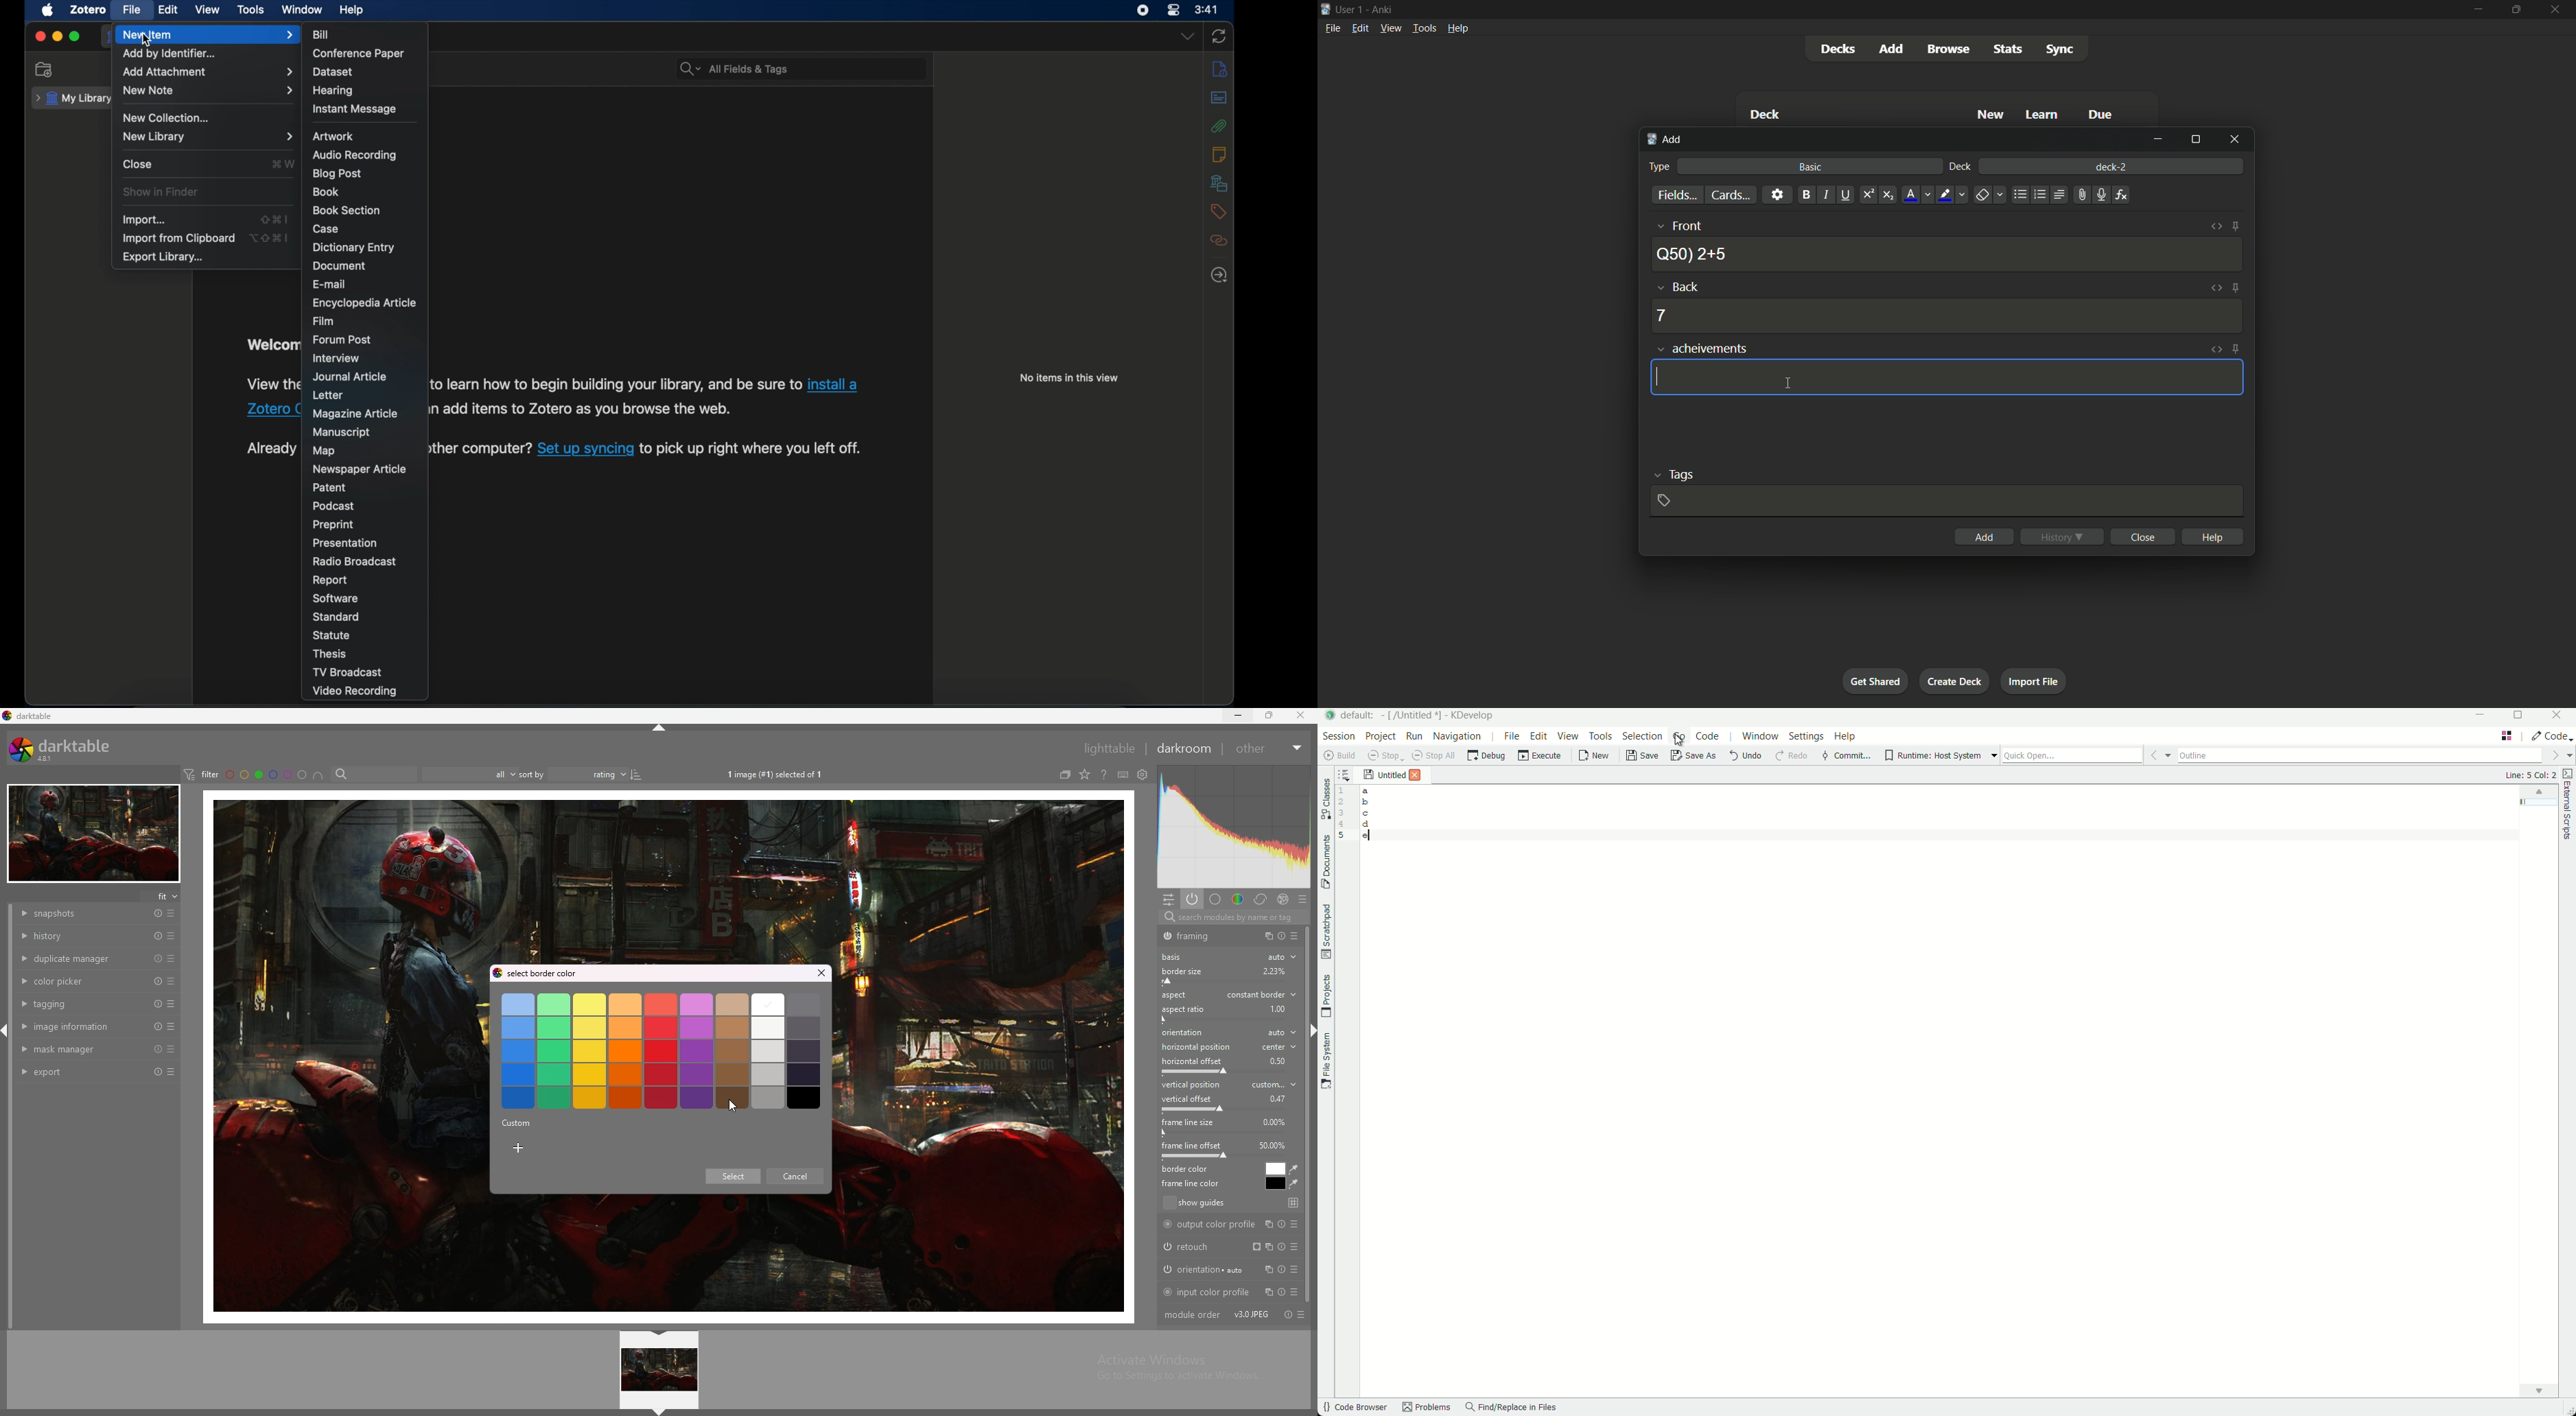 Image resolution: width=2576 pixels, height=1428 pixels. What do you see at coordinates (330, 285) in the screenshot?
I see `e-mail` at bounding box center [330, 285].